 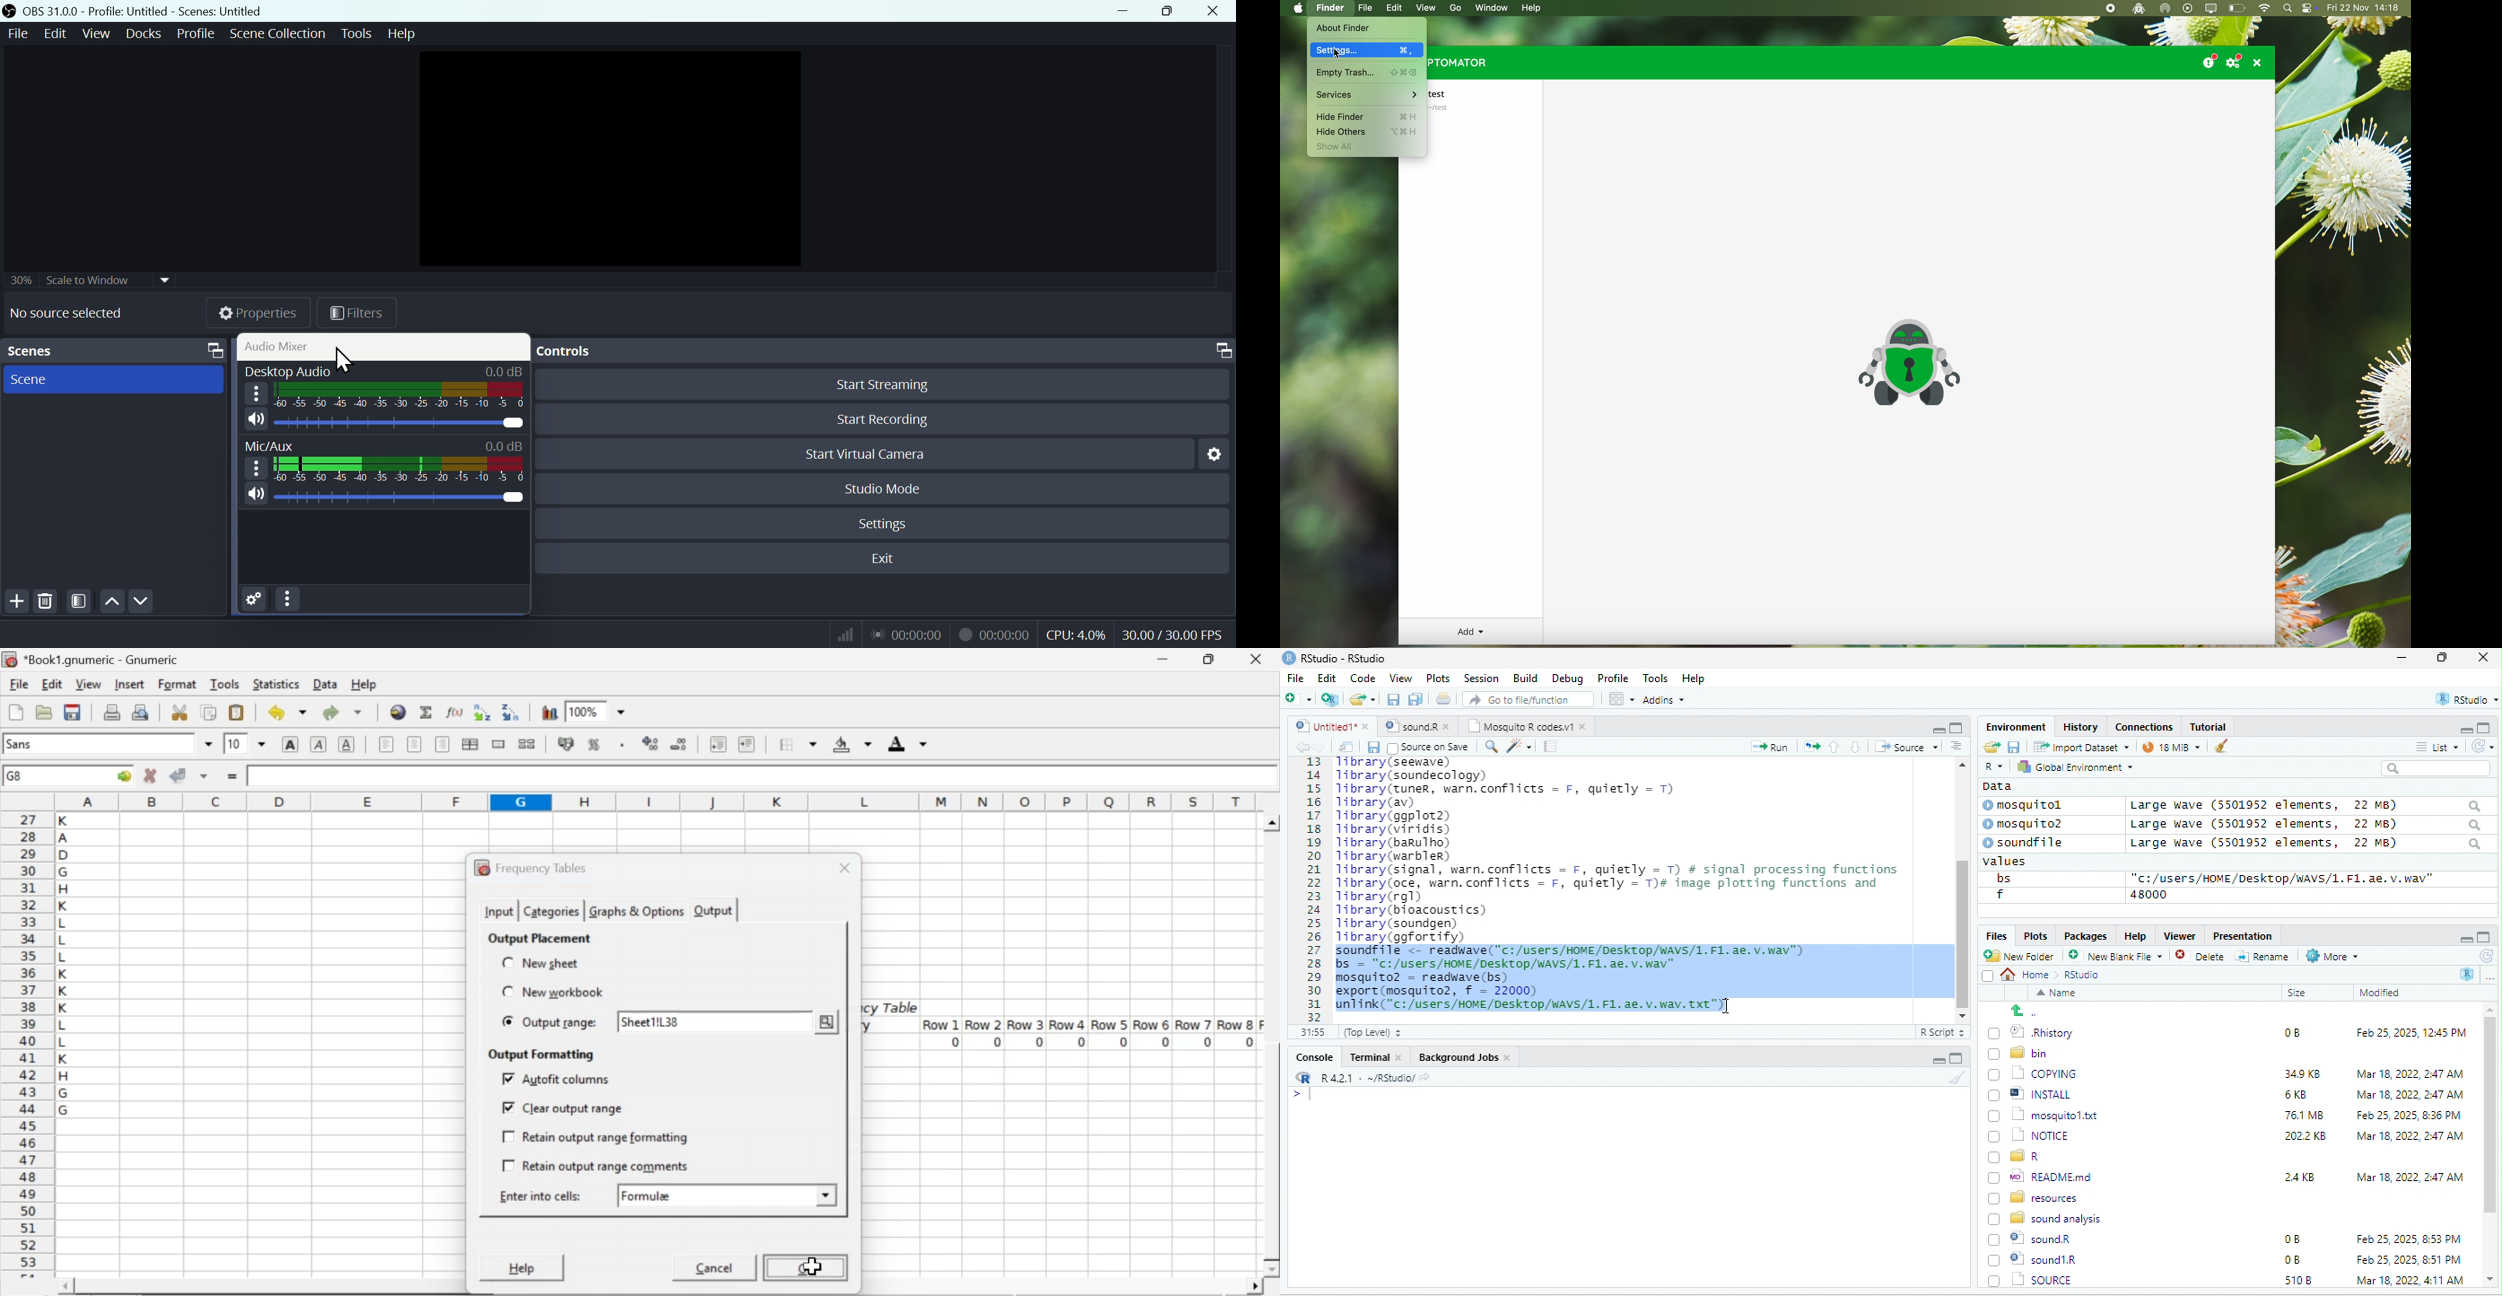 What do you see at coordinates (2464, 700) in the screenshot?
I see `rstudio` at bounding box center [2464, 700].